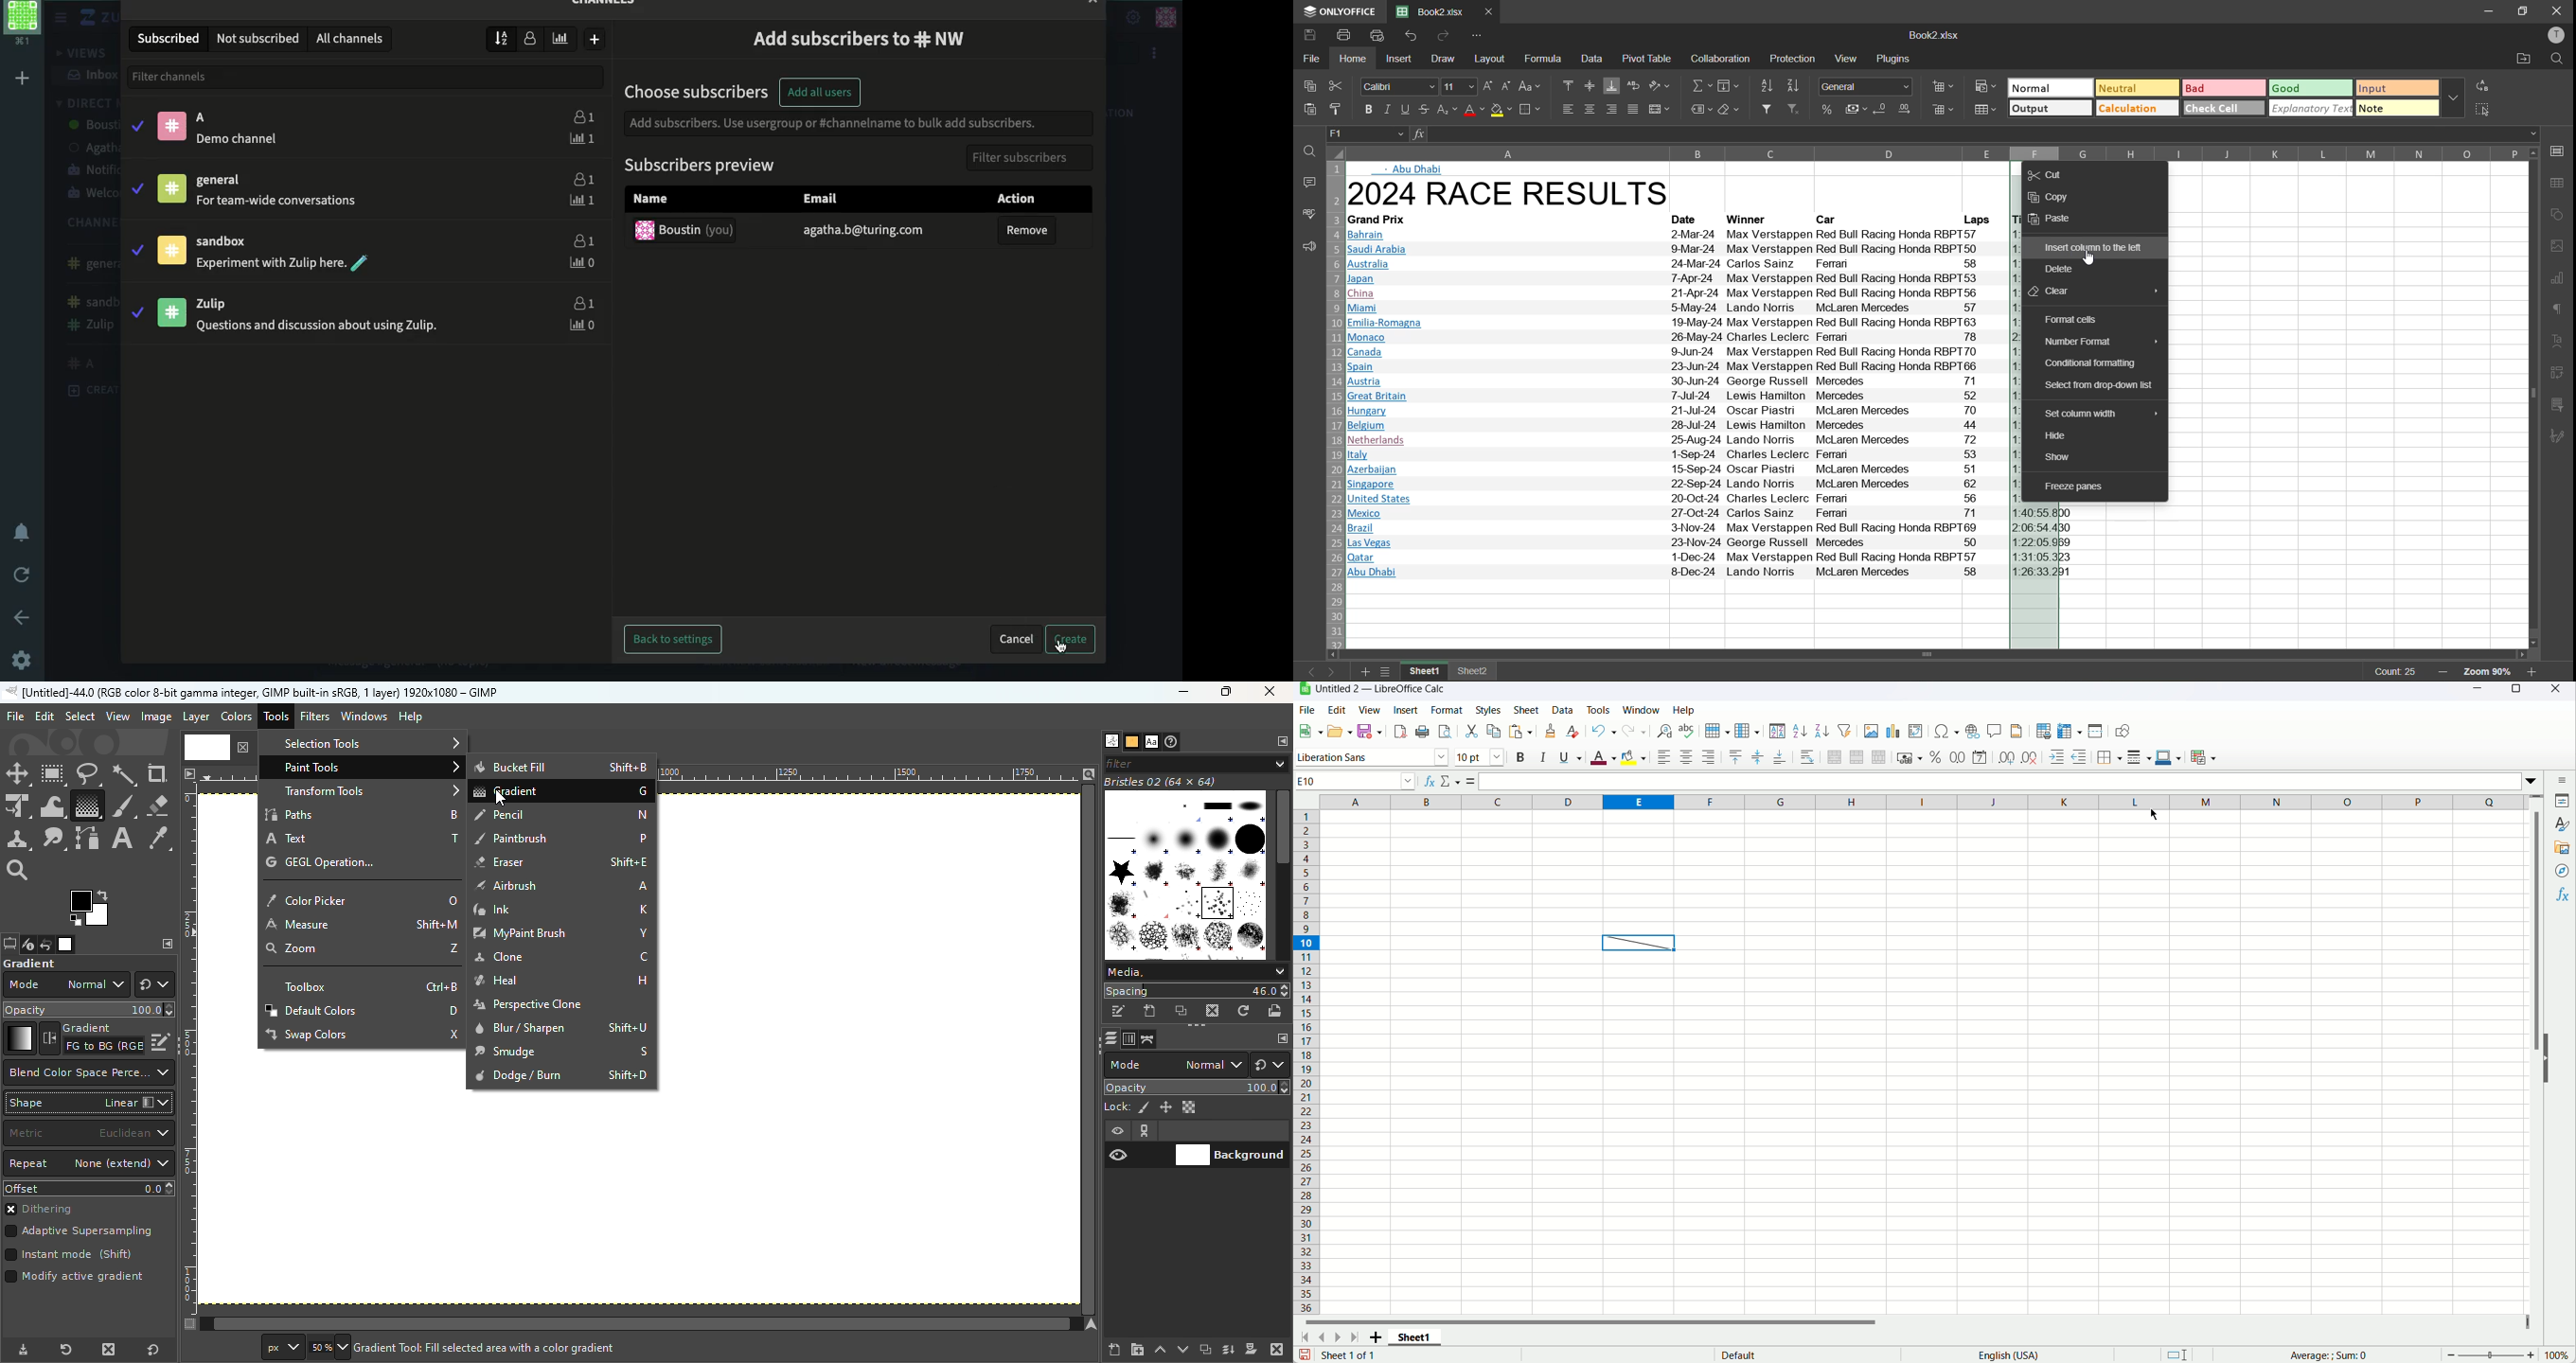 This screenshot has width=2576, height=1372. I want to click on Show draw functions, so click(2120, 731).